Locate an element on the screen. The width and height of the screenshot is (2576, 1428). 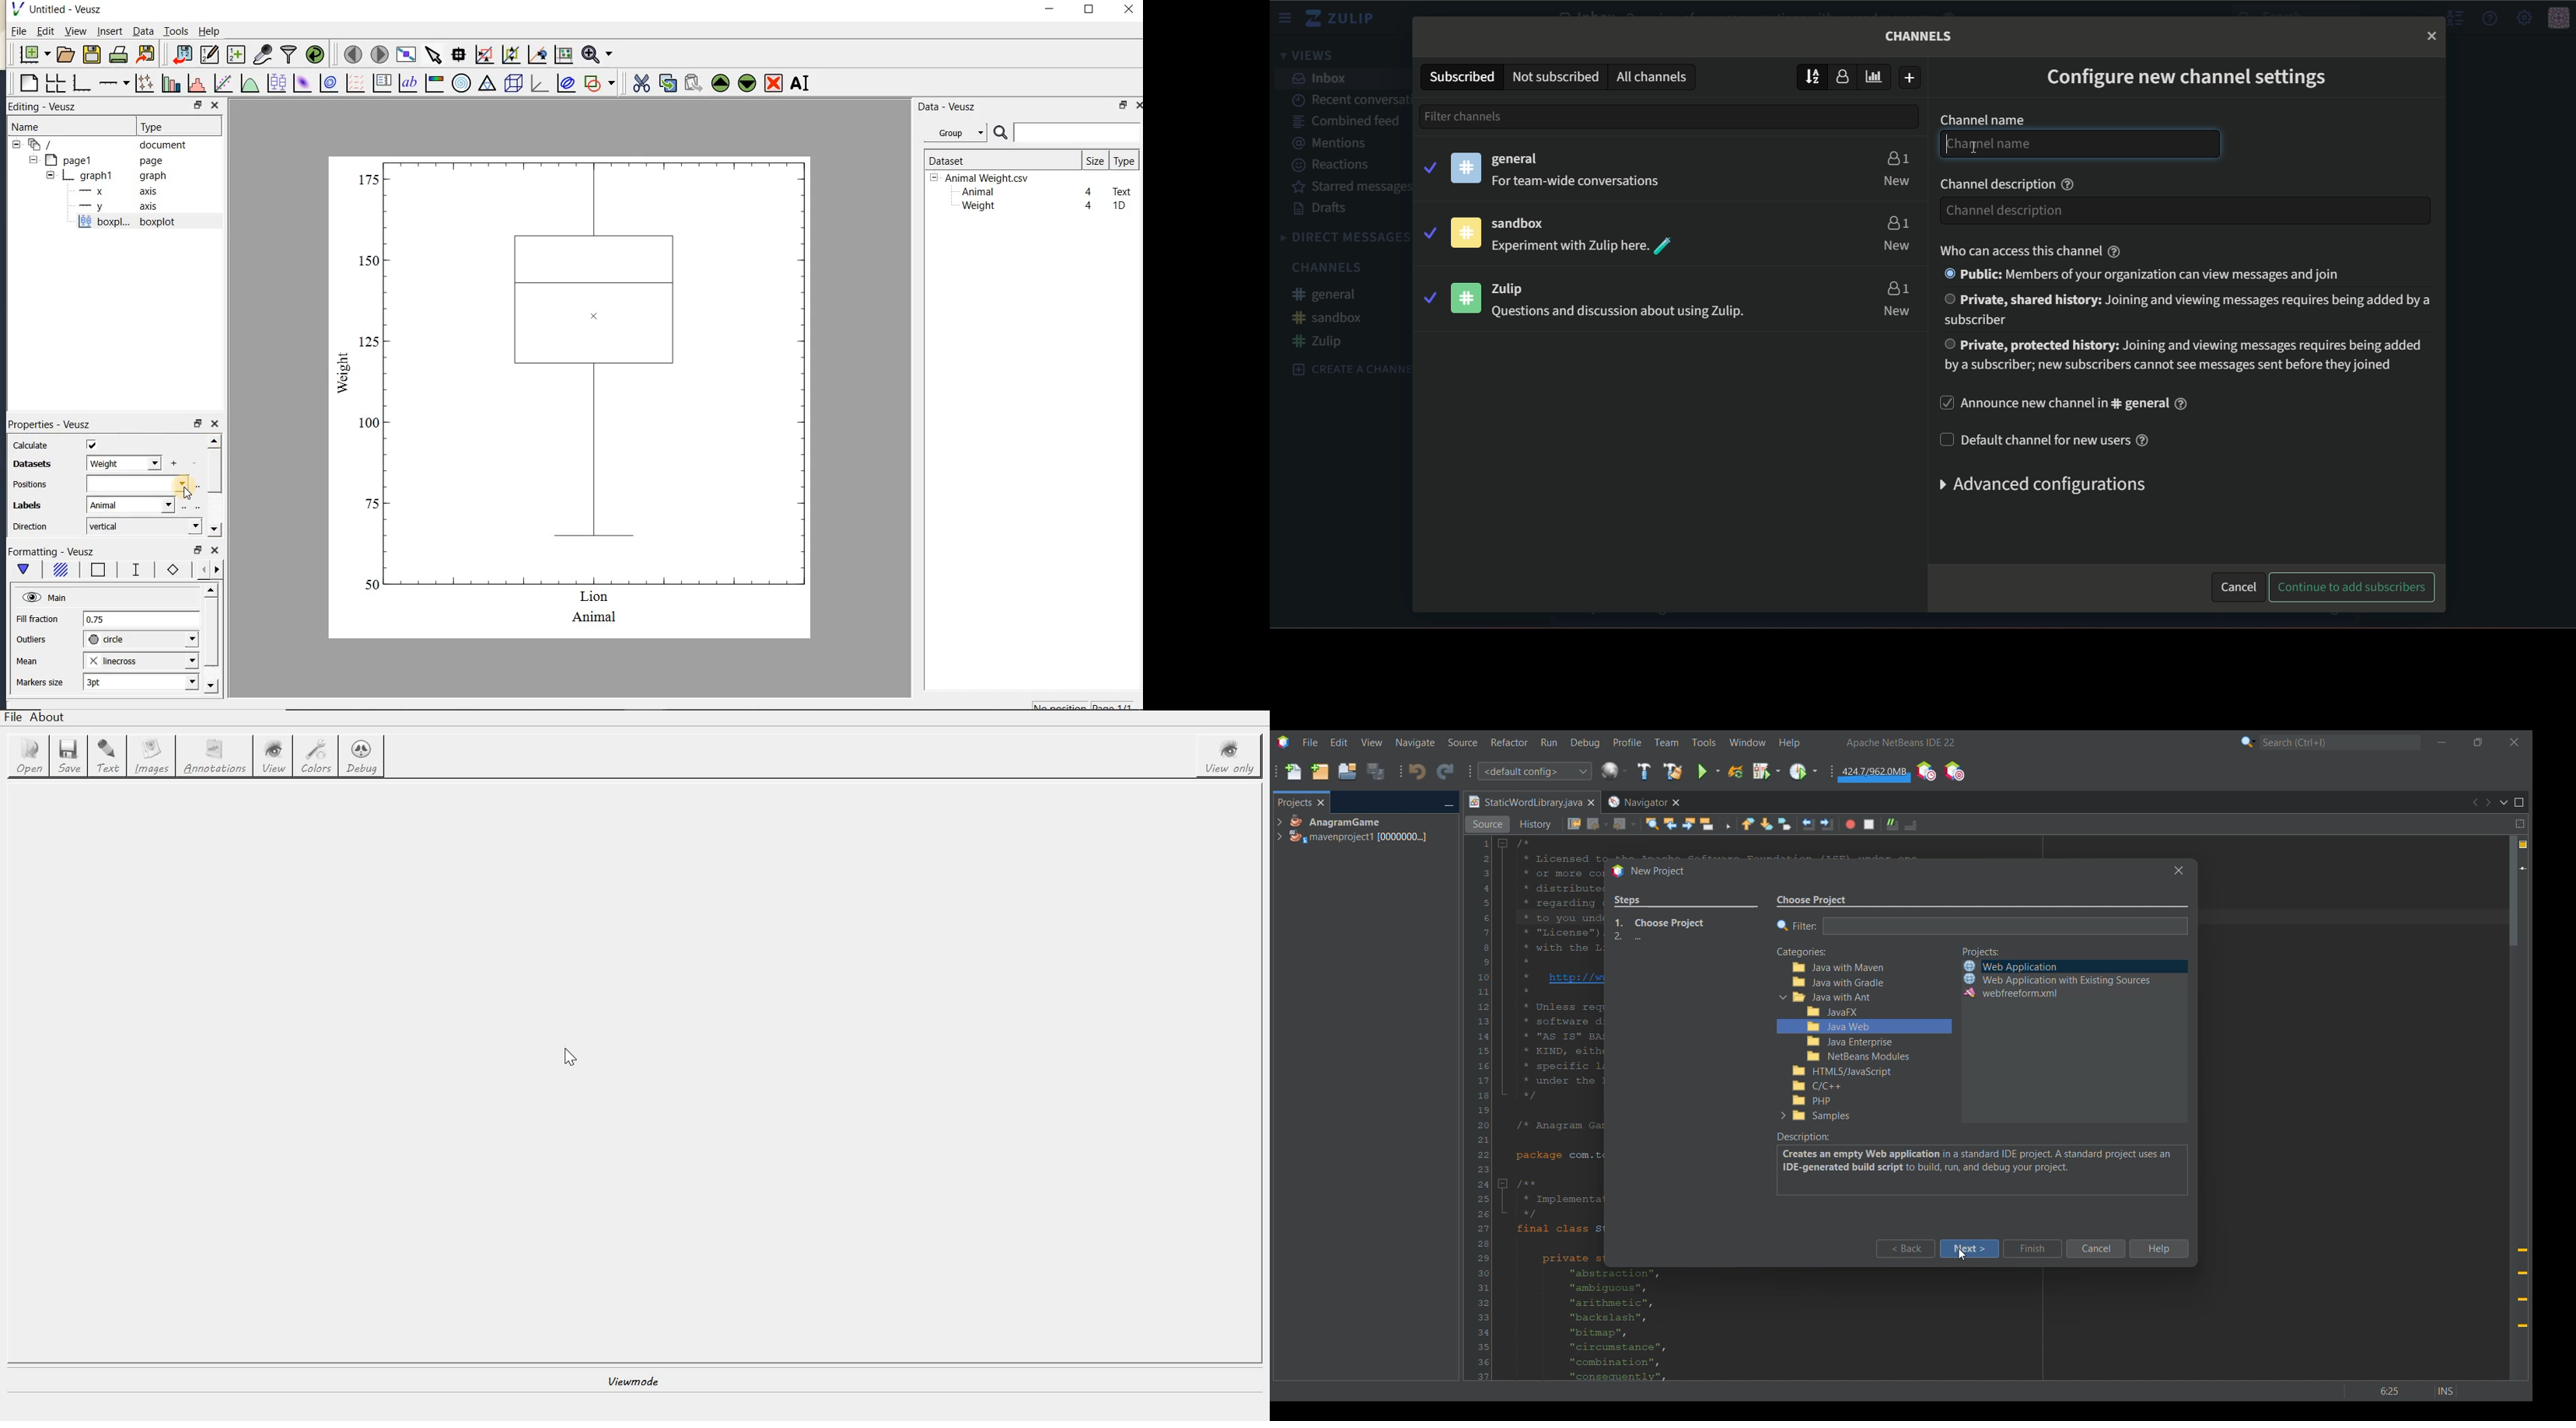
Weight is located at coordinates (978, 207).